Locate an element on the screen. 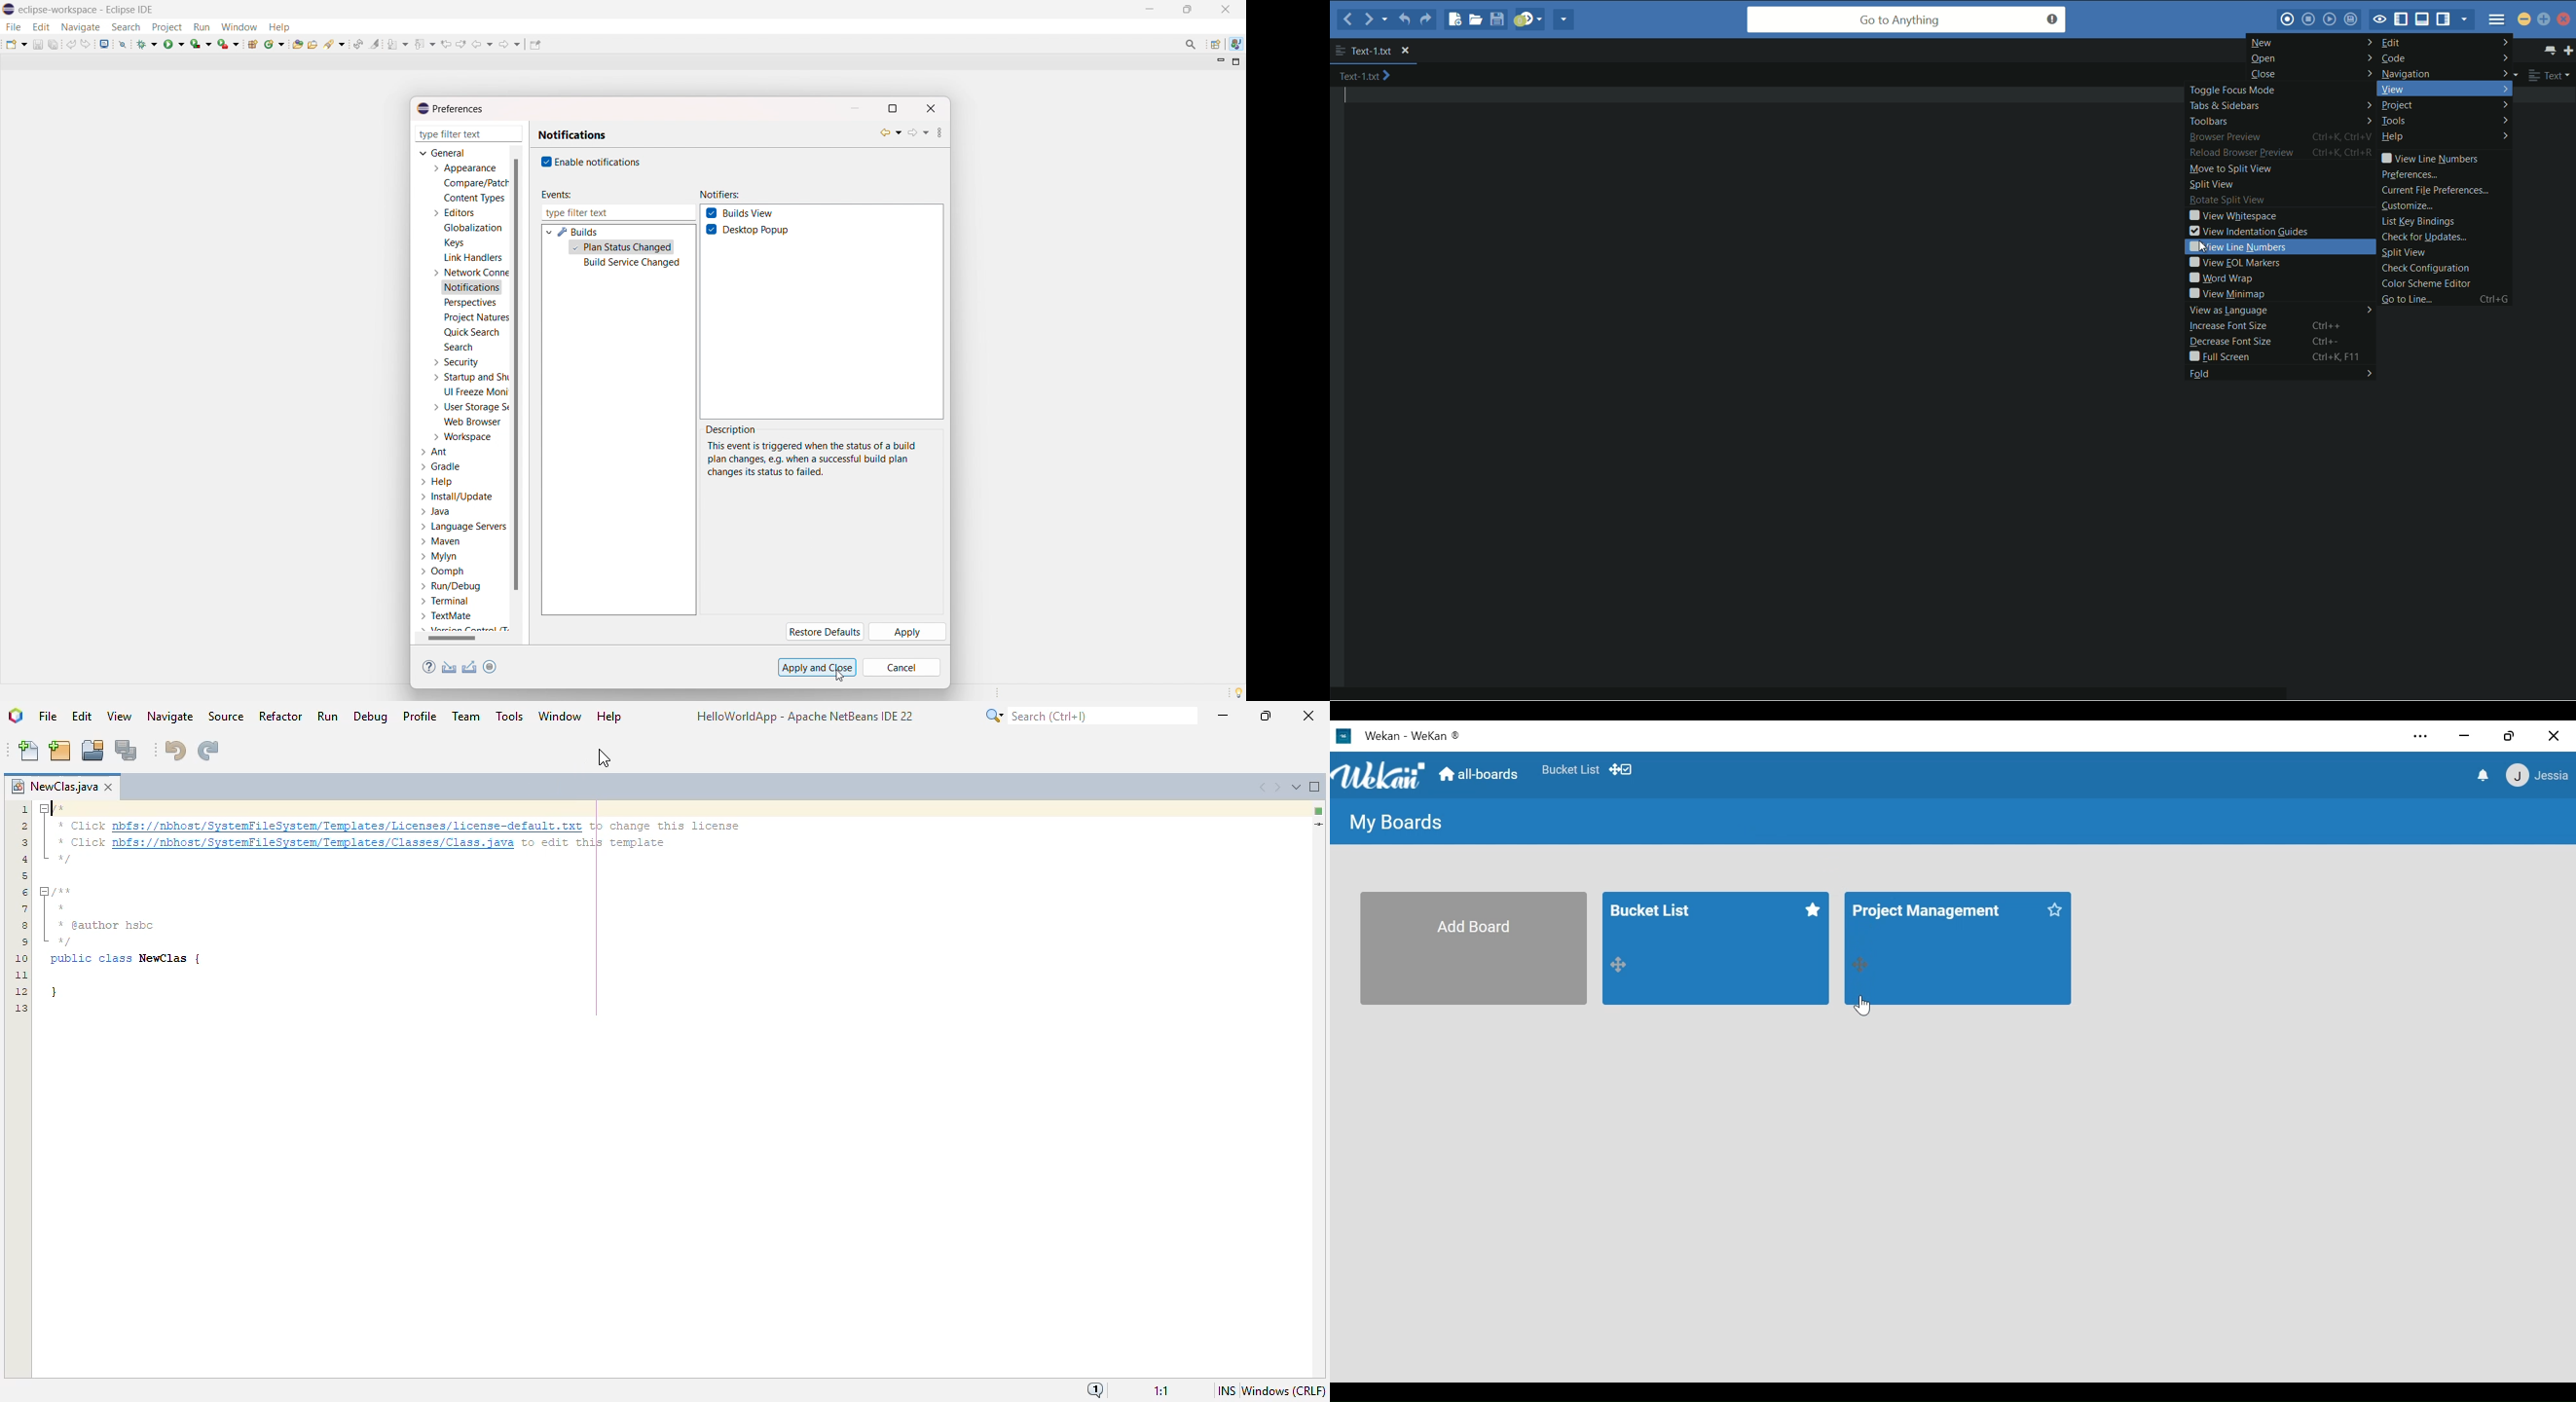  search is located at coordinates (1088, 716).